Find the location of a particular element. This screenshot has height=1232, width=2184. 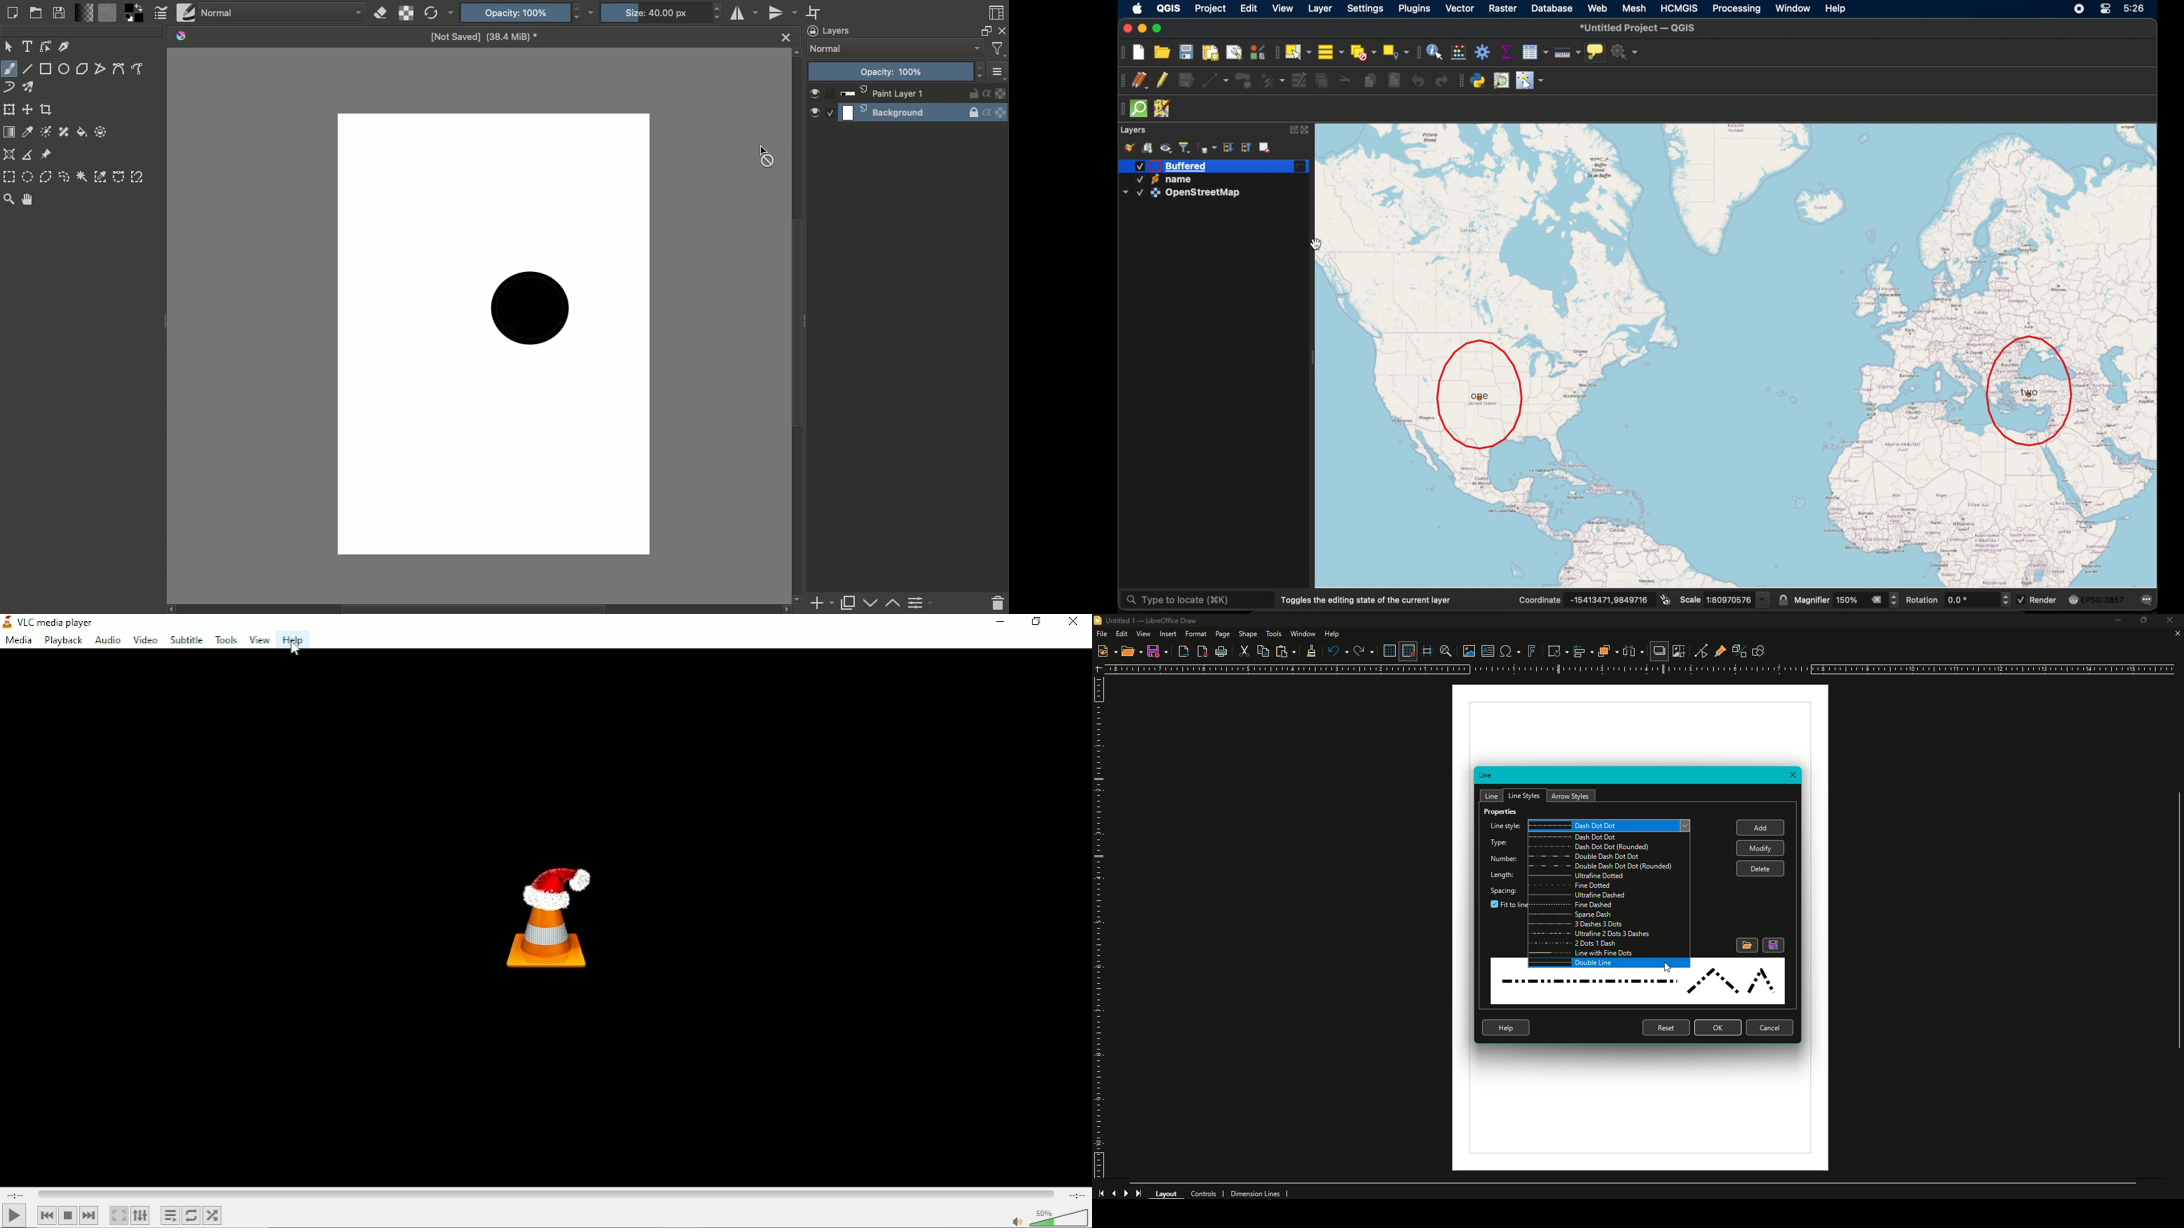

Controls is located at coordinates (1207, 1193).